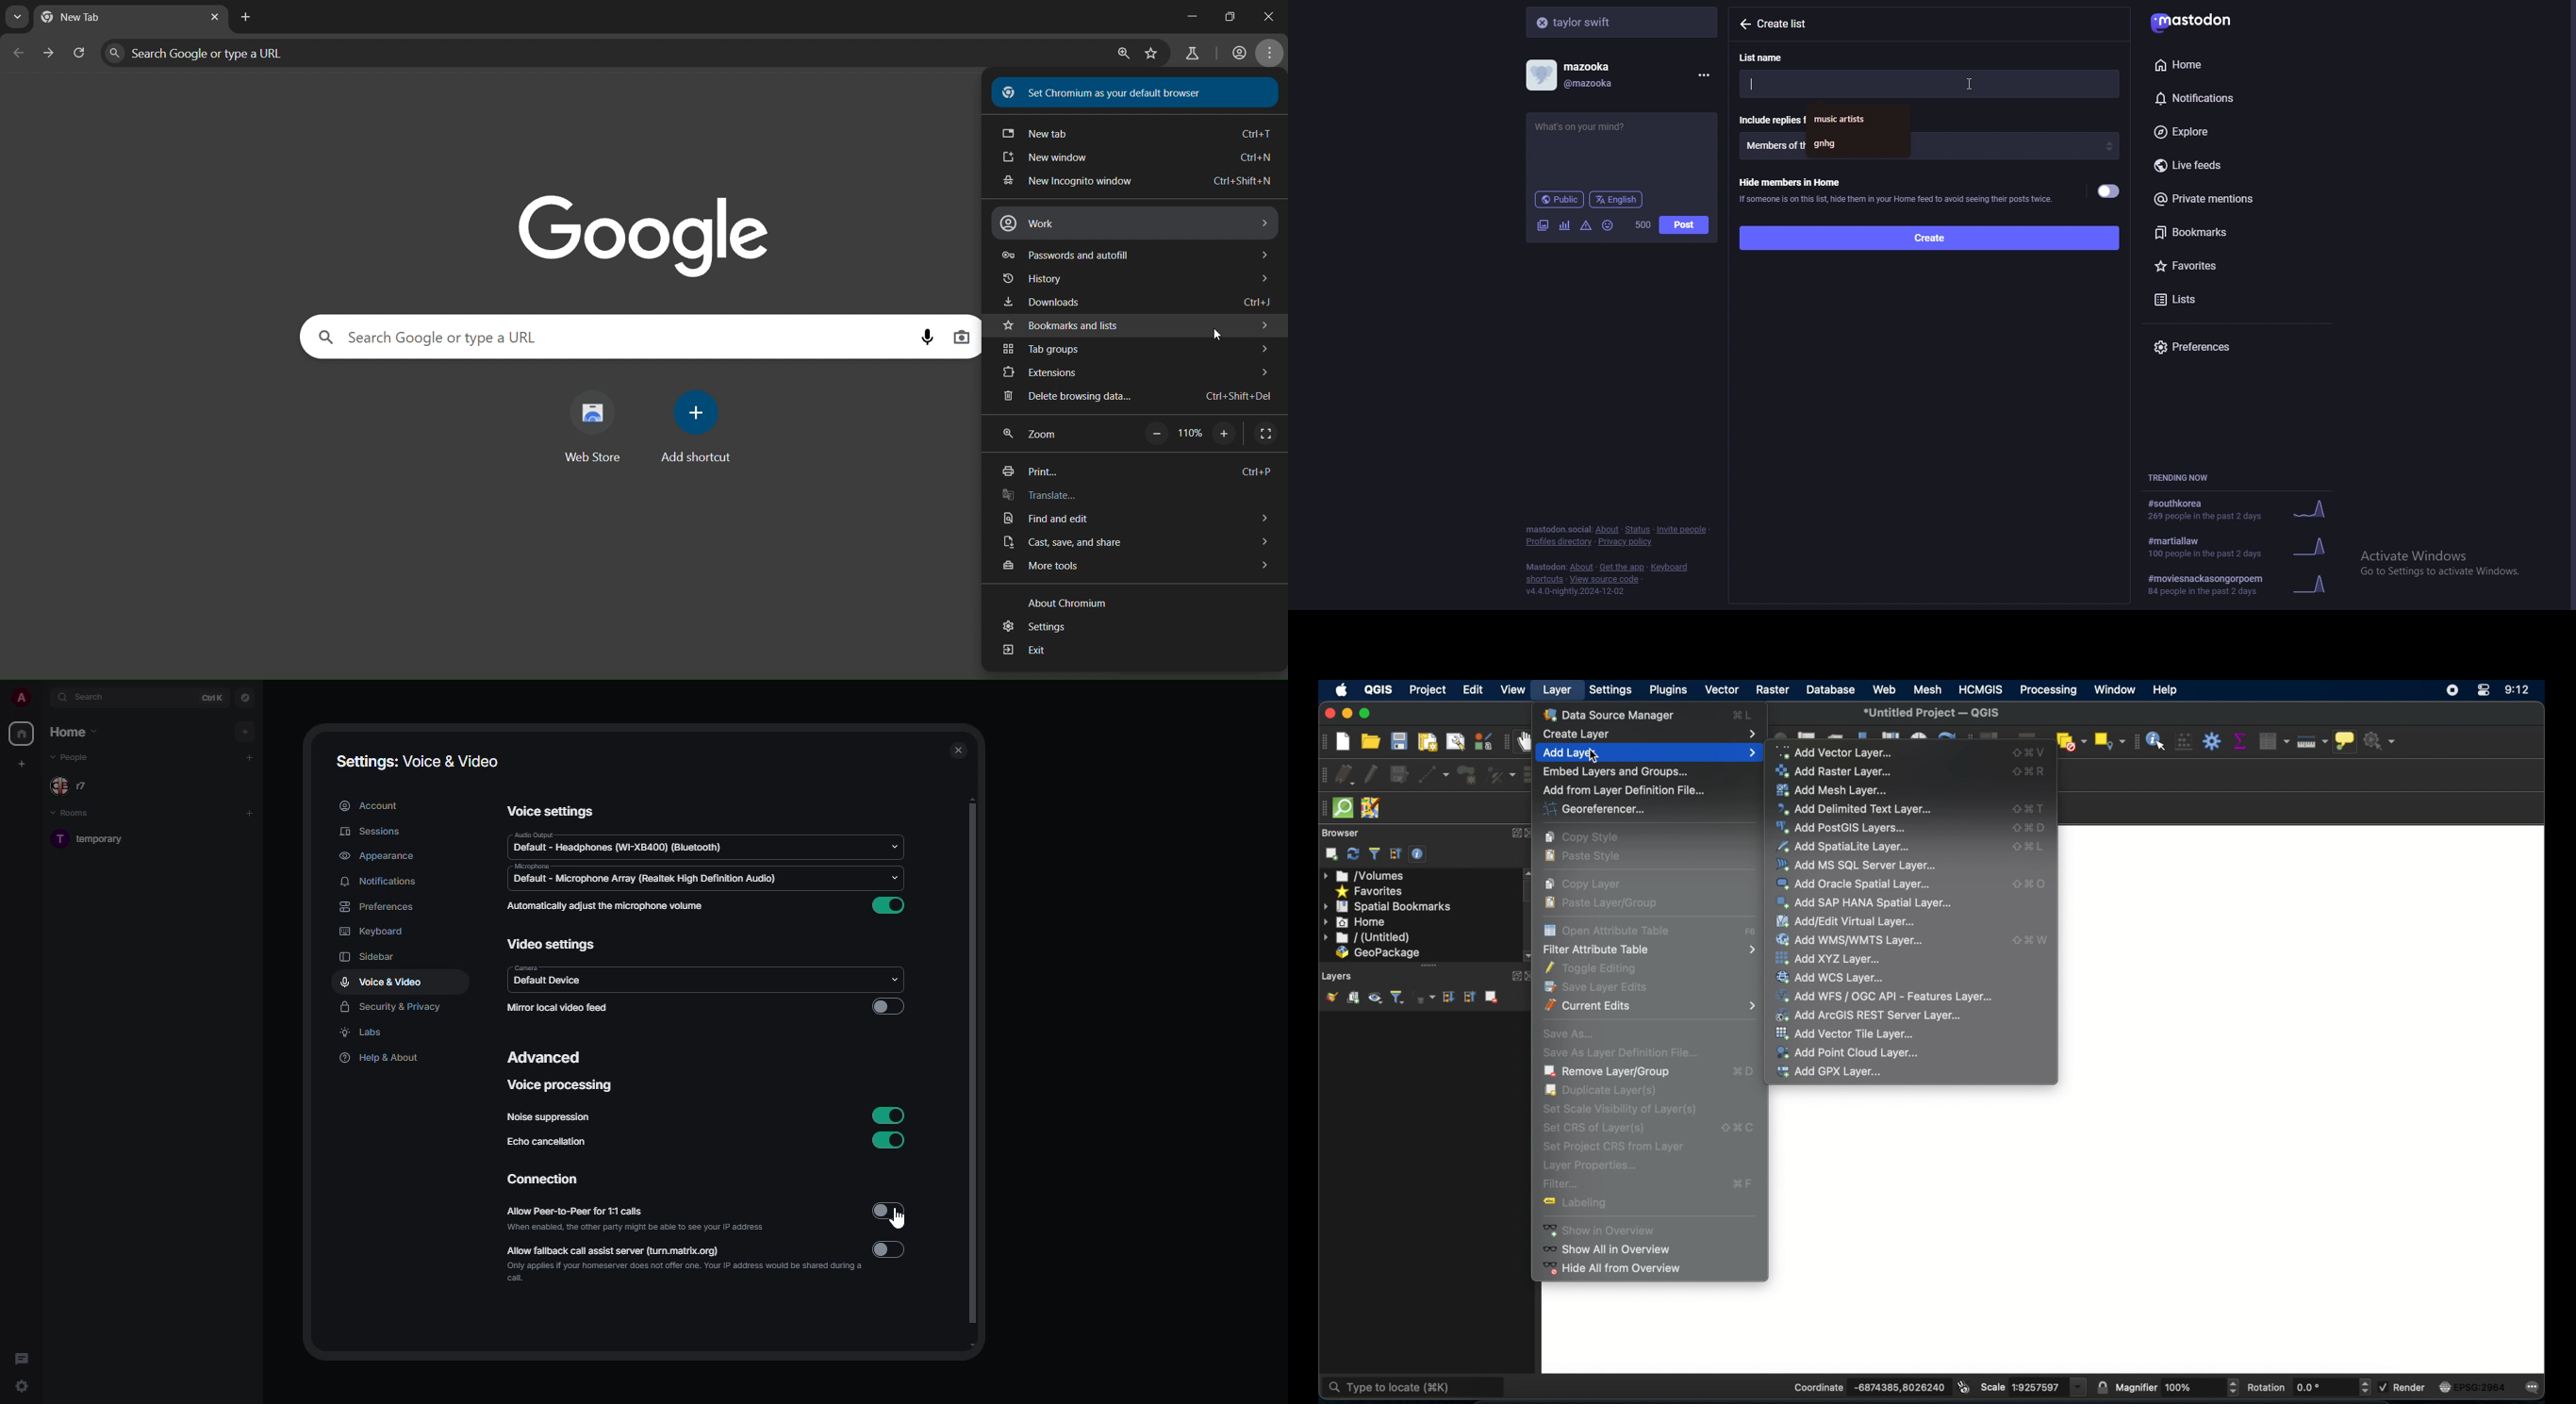 This screenshot has width=2576, height=1428. What do you see at coordinates (1238, 53) in the screenshot?
I see `account` at bounding box center [1238, 53].